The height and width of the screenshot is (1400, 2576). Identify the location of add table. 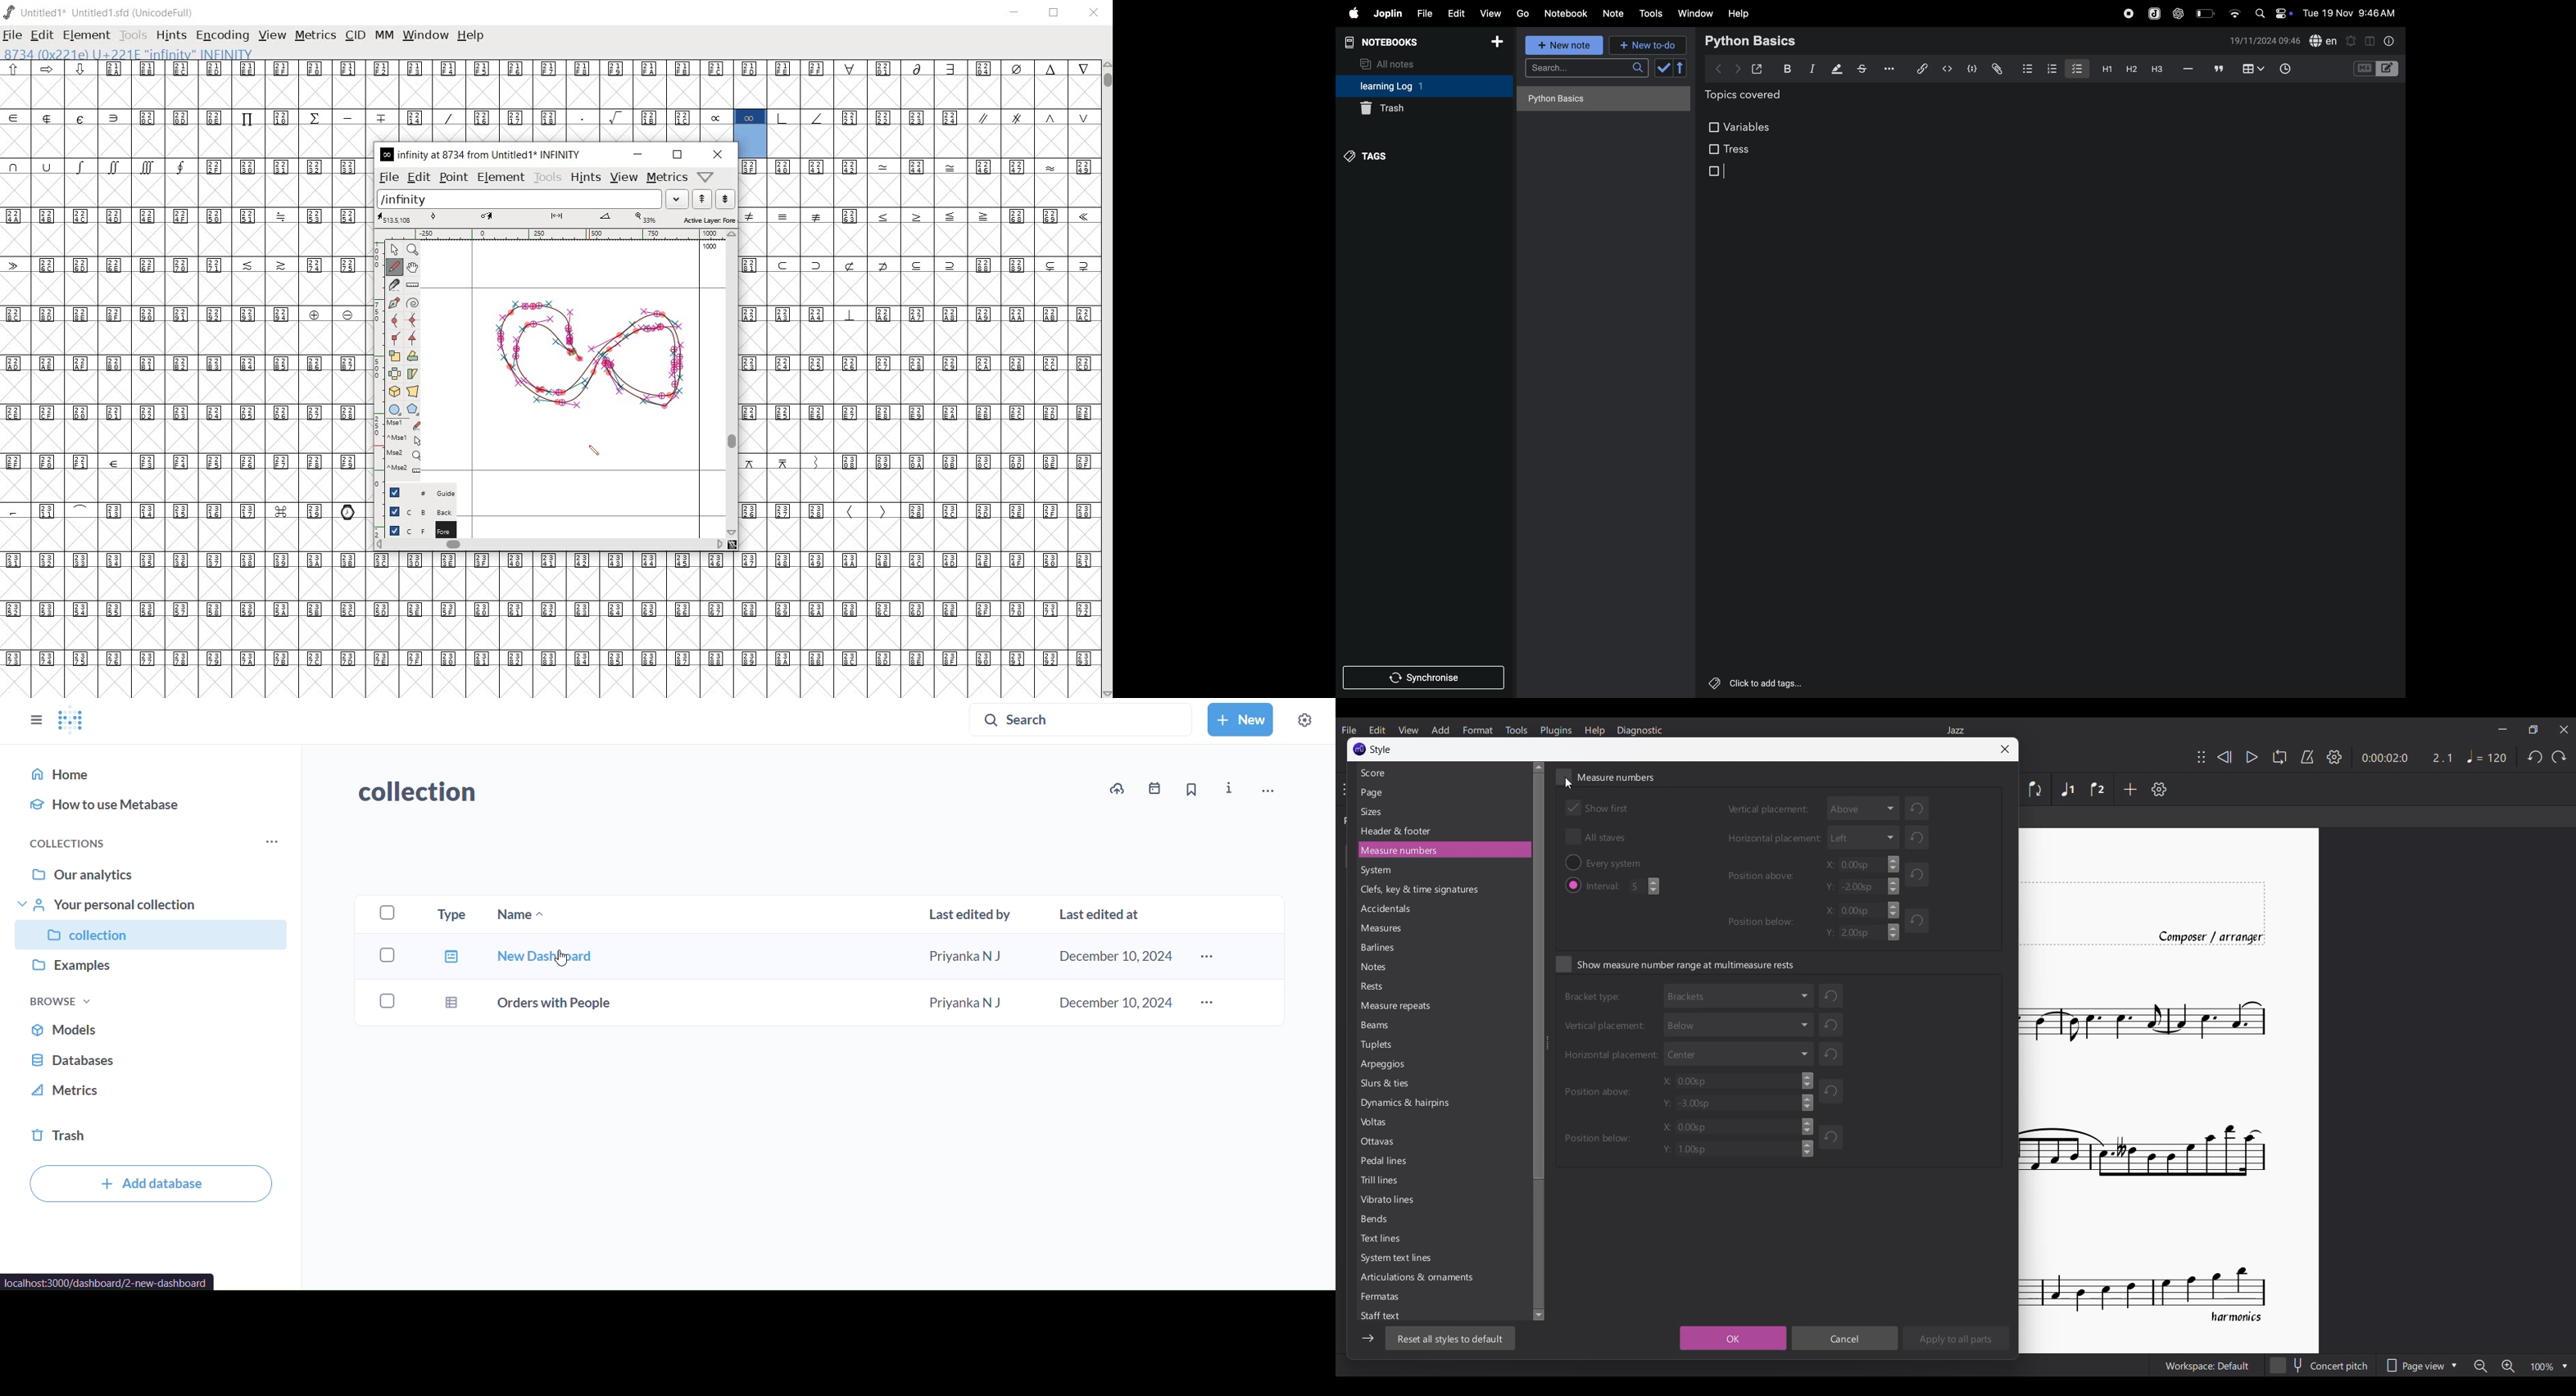
(2252, 69).